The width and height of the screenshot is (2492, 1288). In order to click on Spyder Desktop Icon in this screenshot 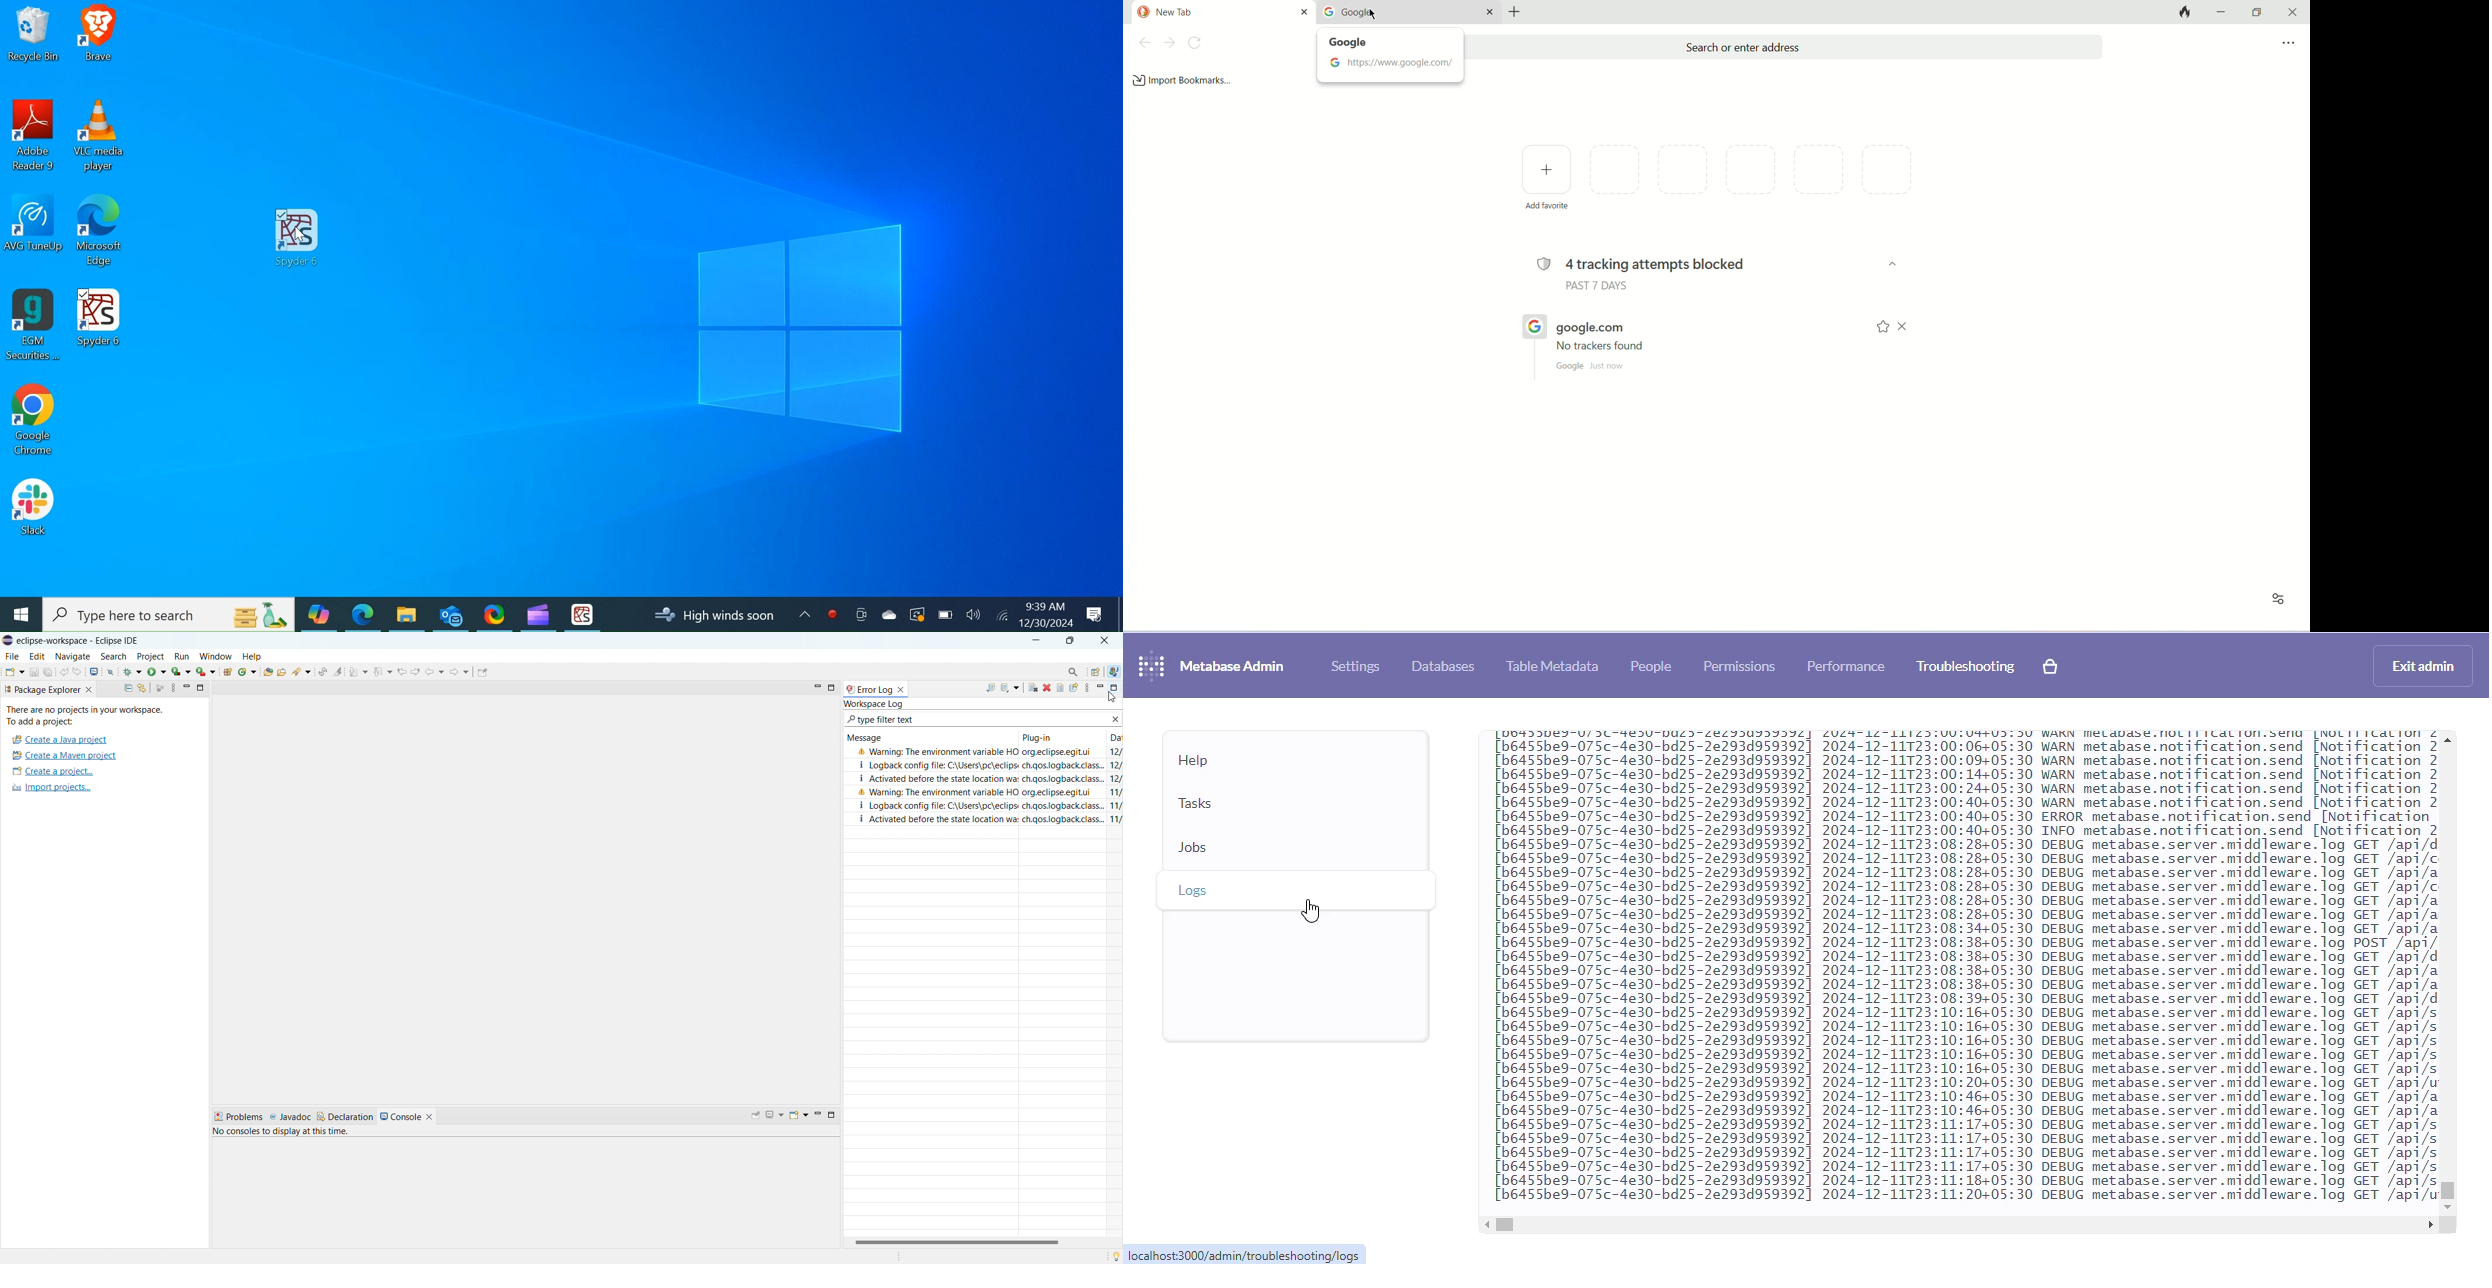, I will do `click(99, 320)`.